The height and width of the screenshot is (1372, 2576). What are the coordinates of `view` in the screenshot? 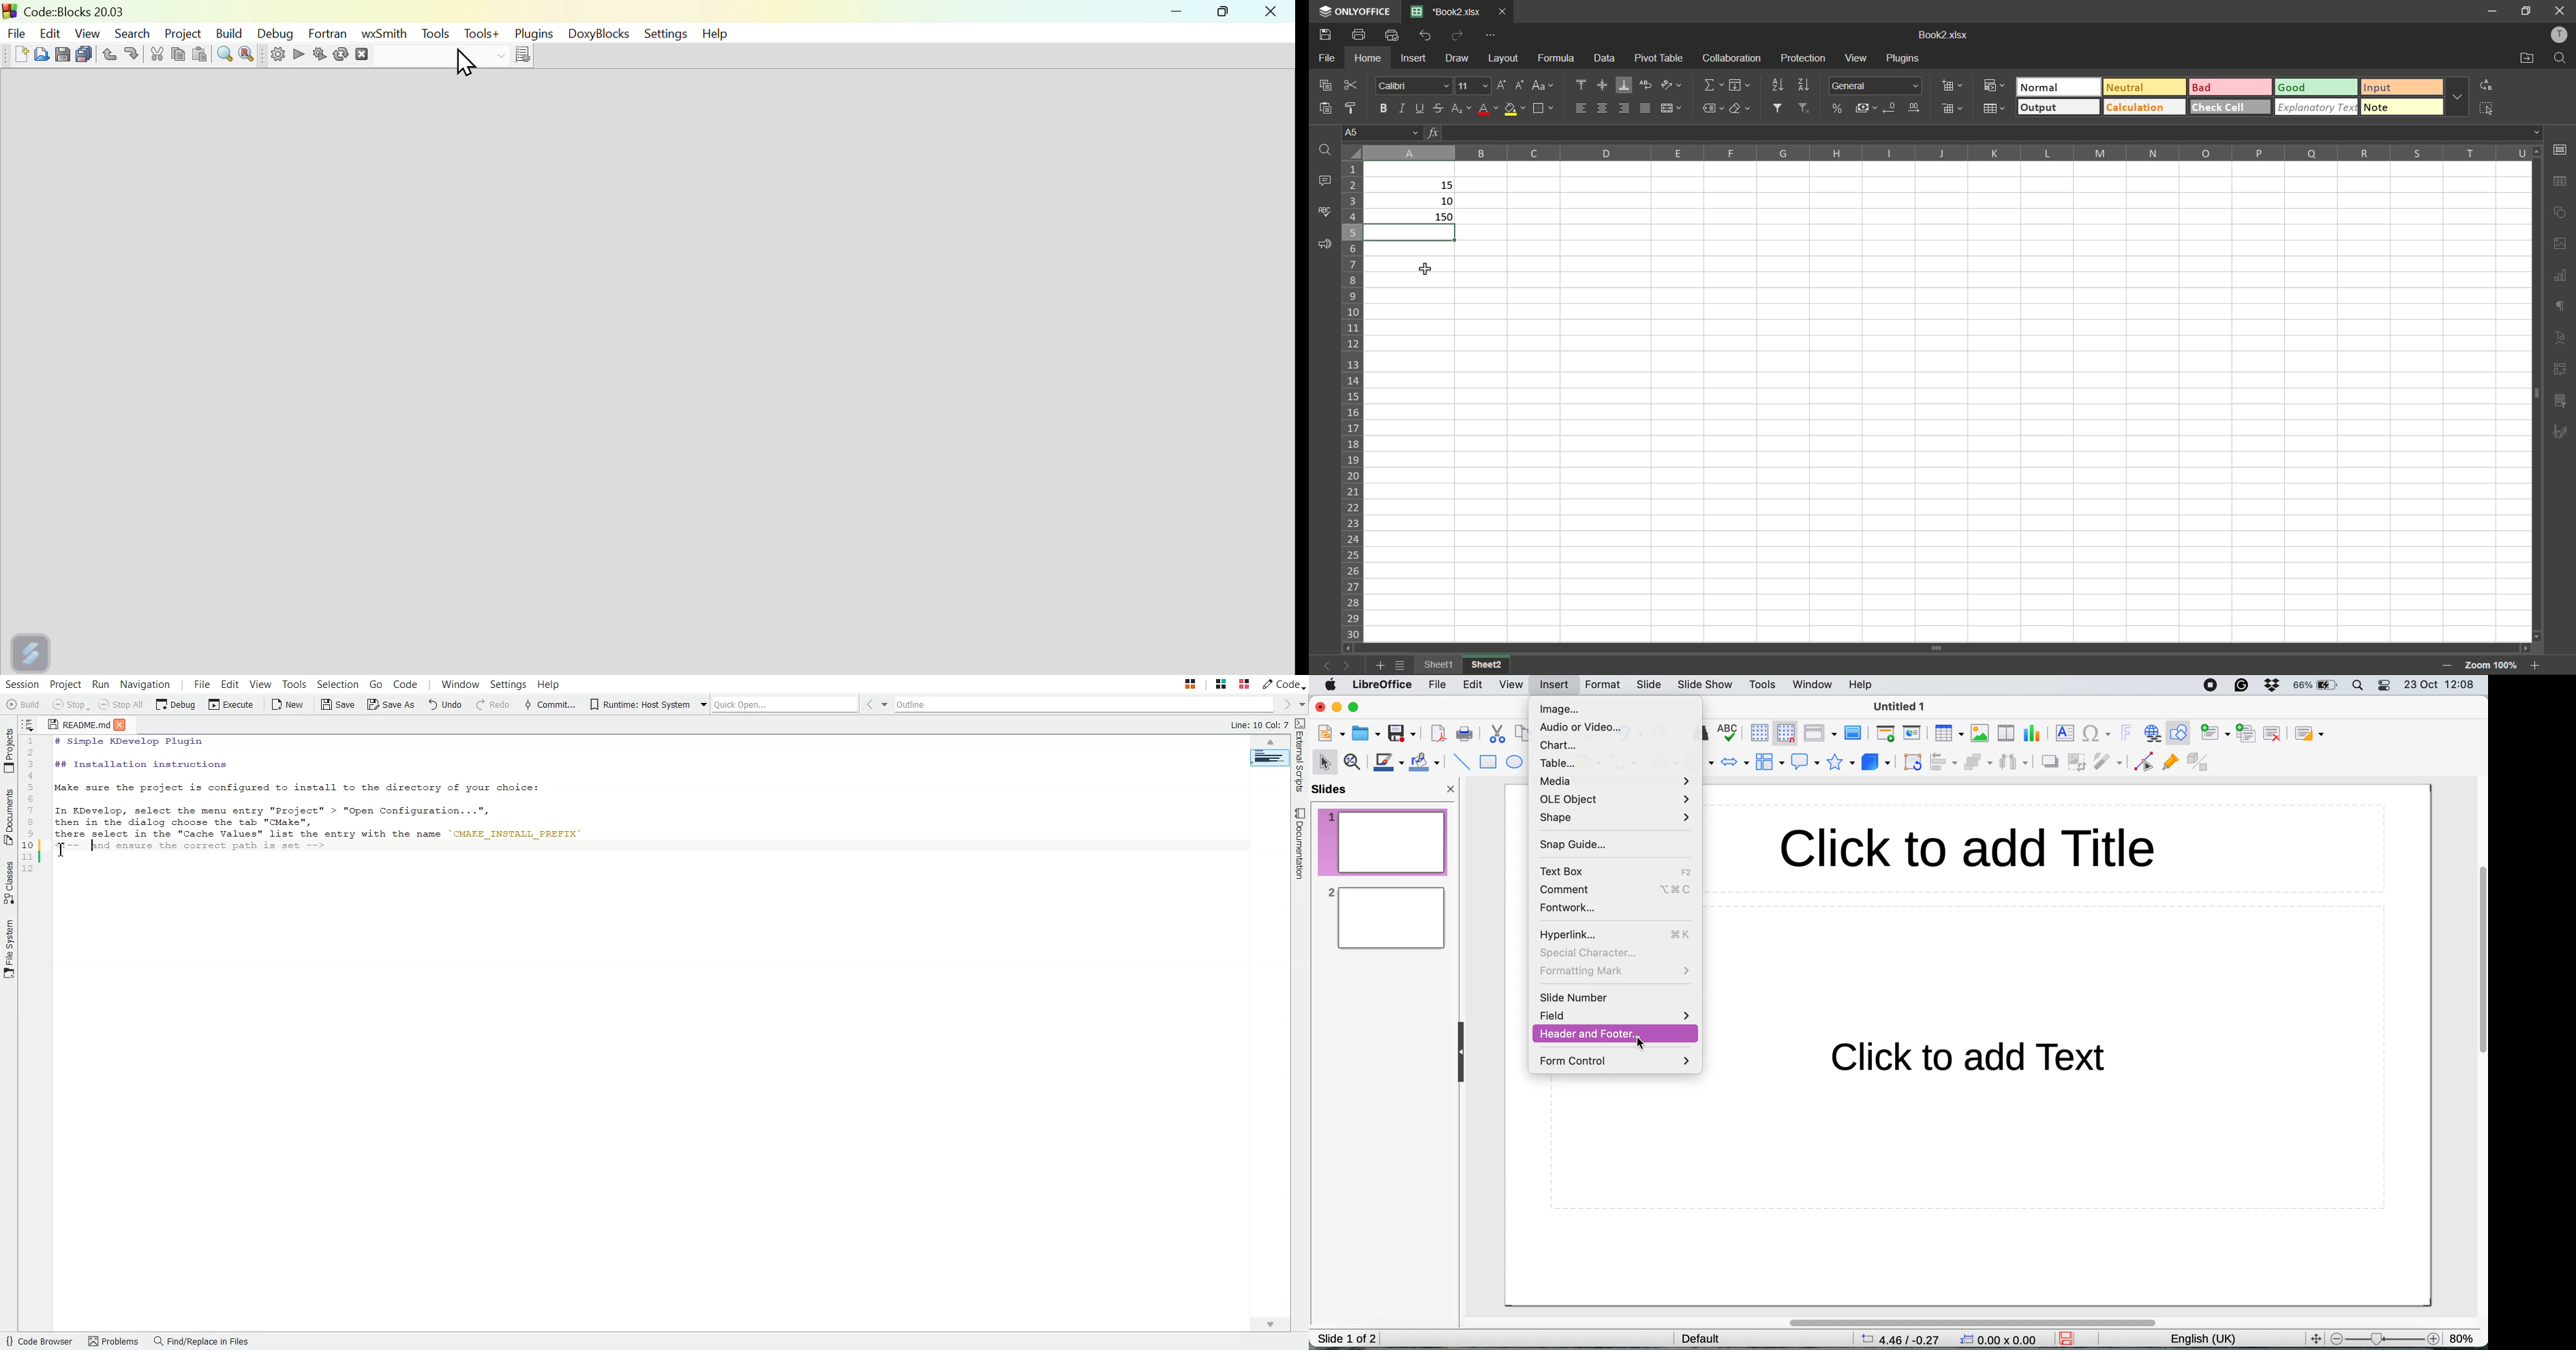 It's located at (1855, 59).